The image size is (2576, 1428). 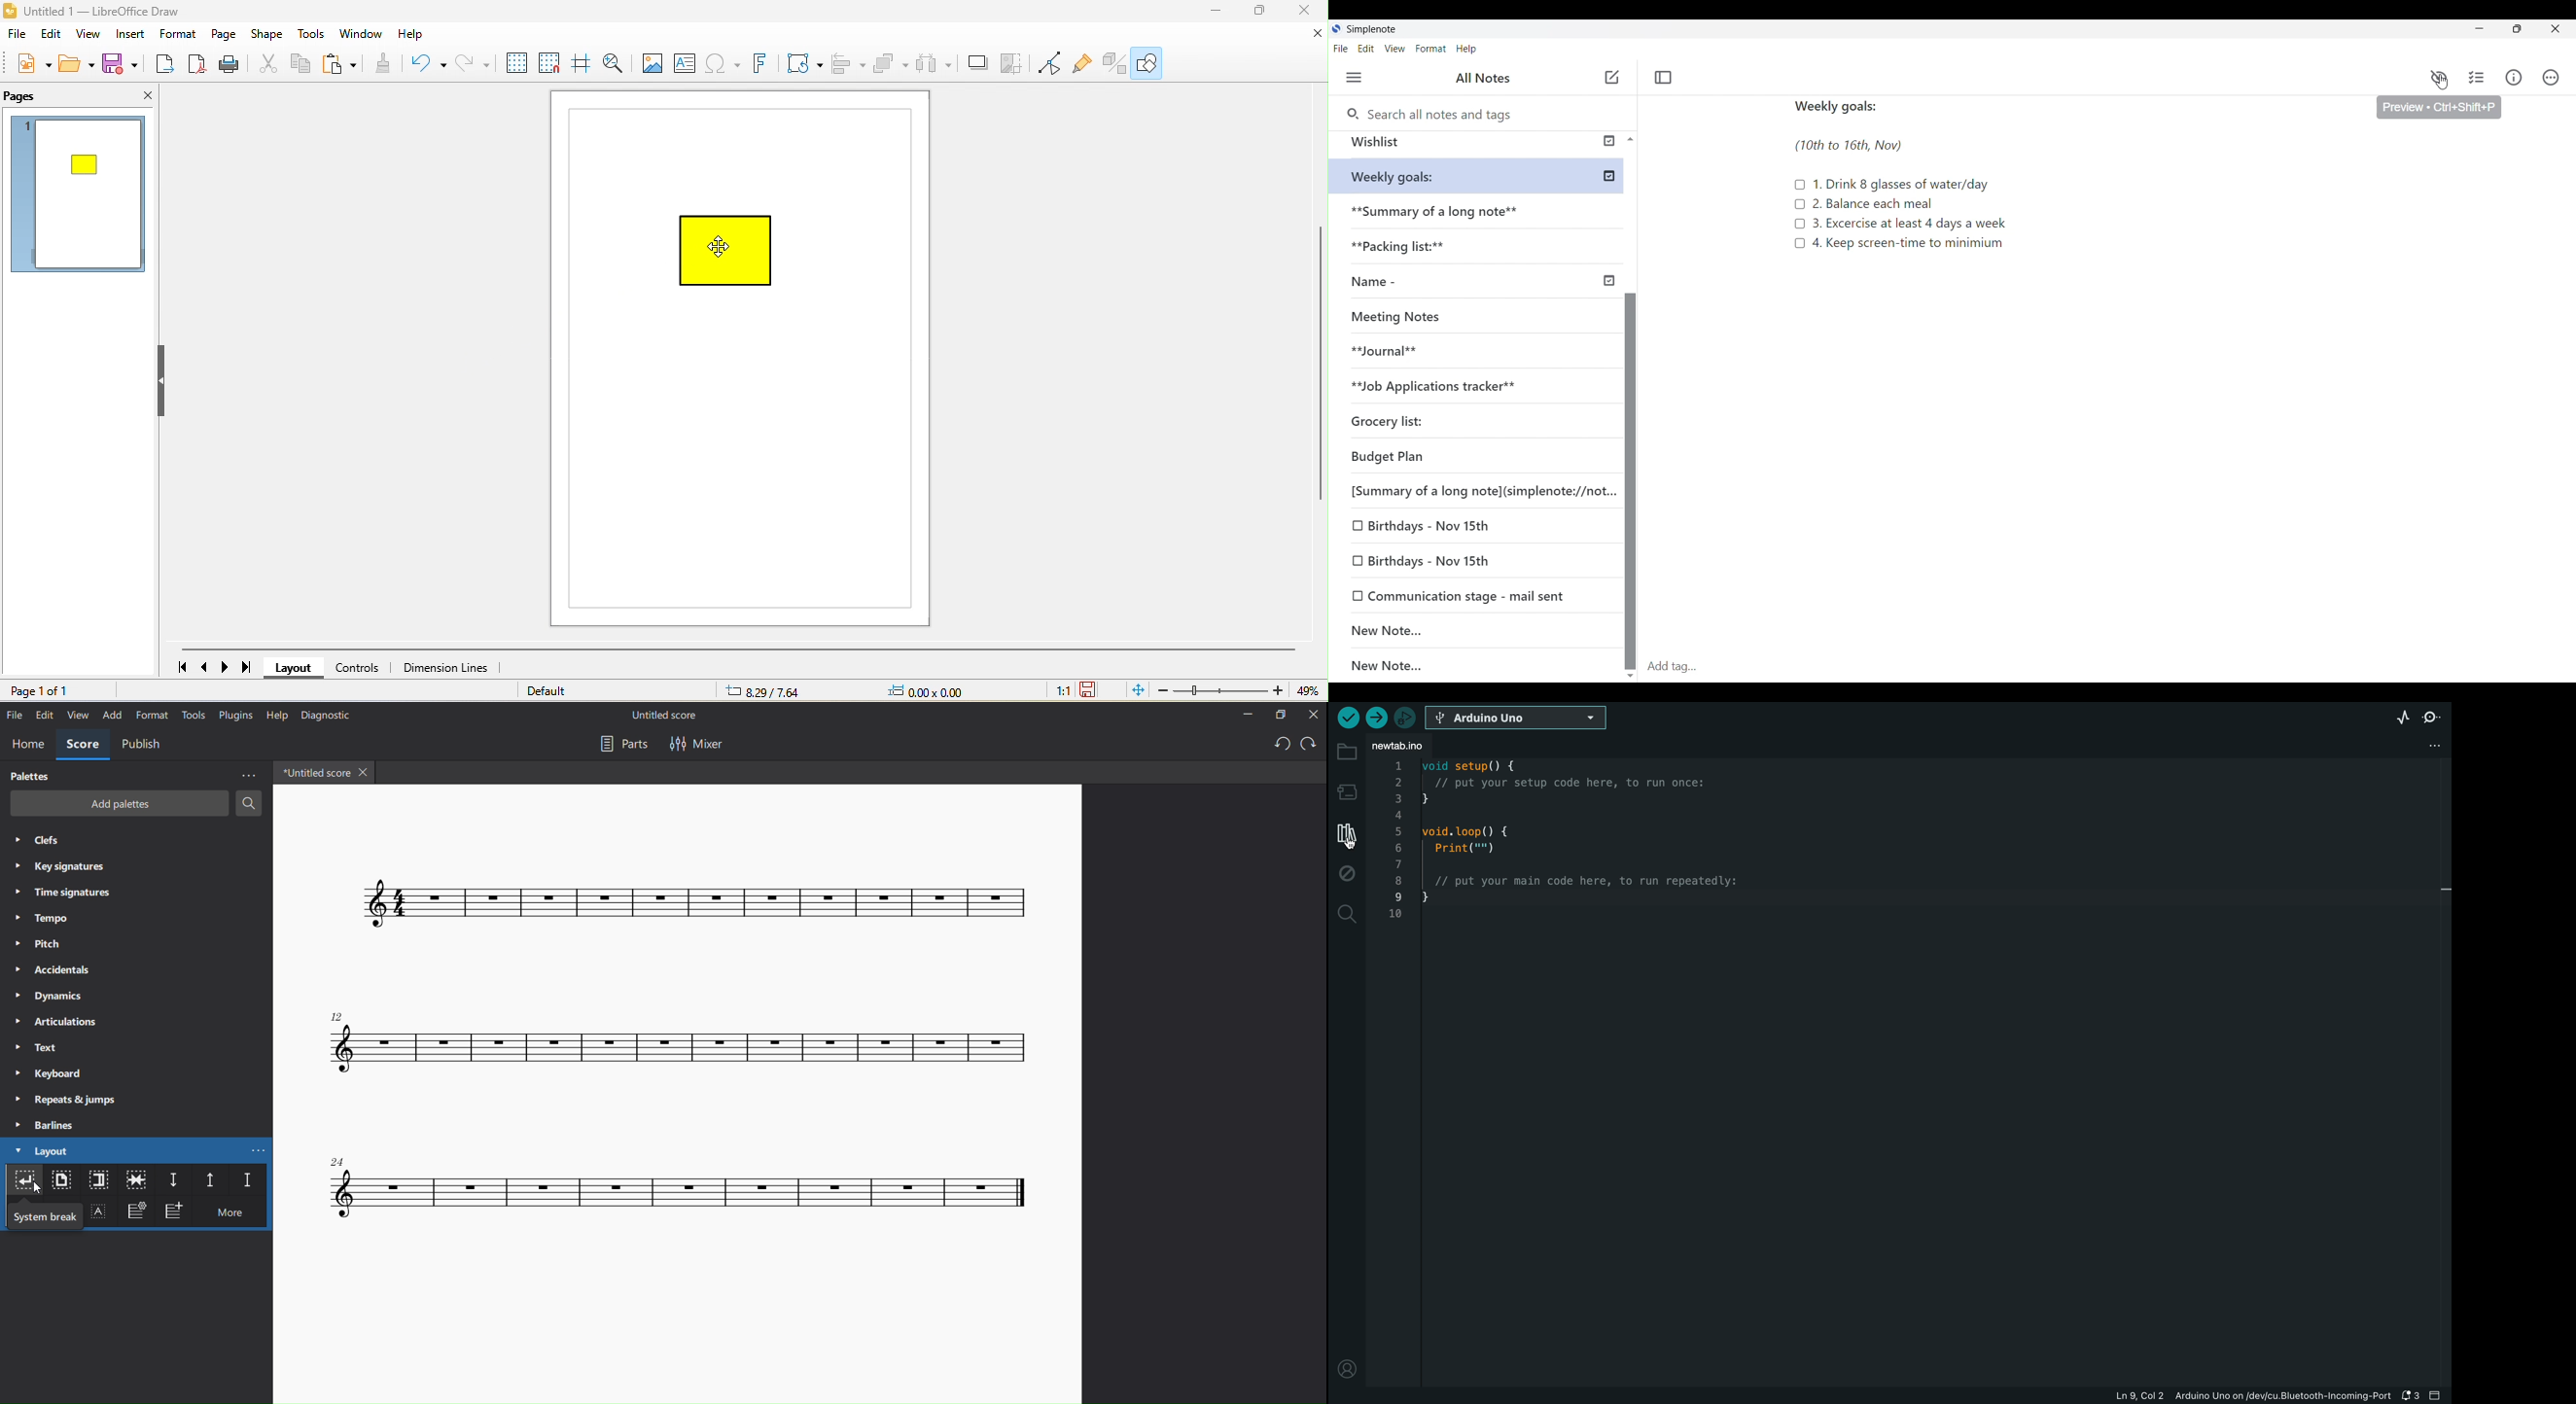 What do you see at coordinates (567, 691) in the screenshot?
I see `default` at bounding box center [567, 691].